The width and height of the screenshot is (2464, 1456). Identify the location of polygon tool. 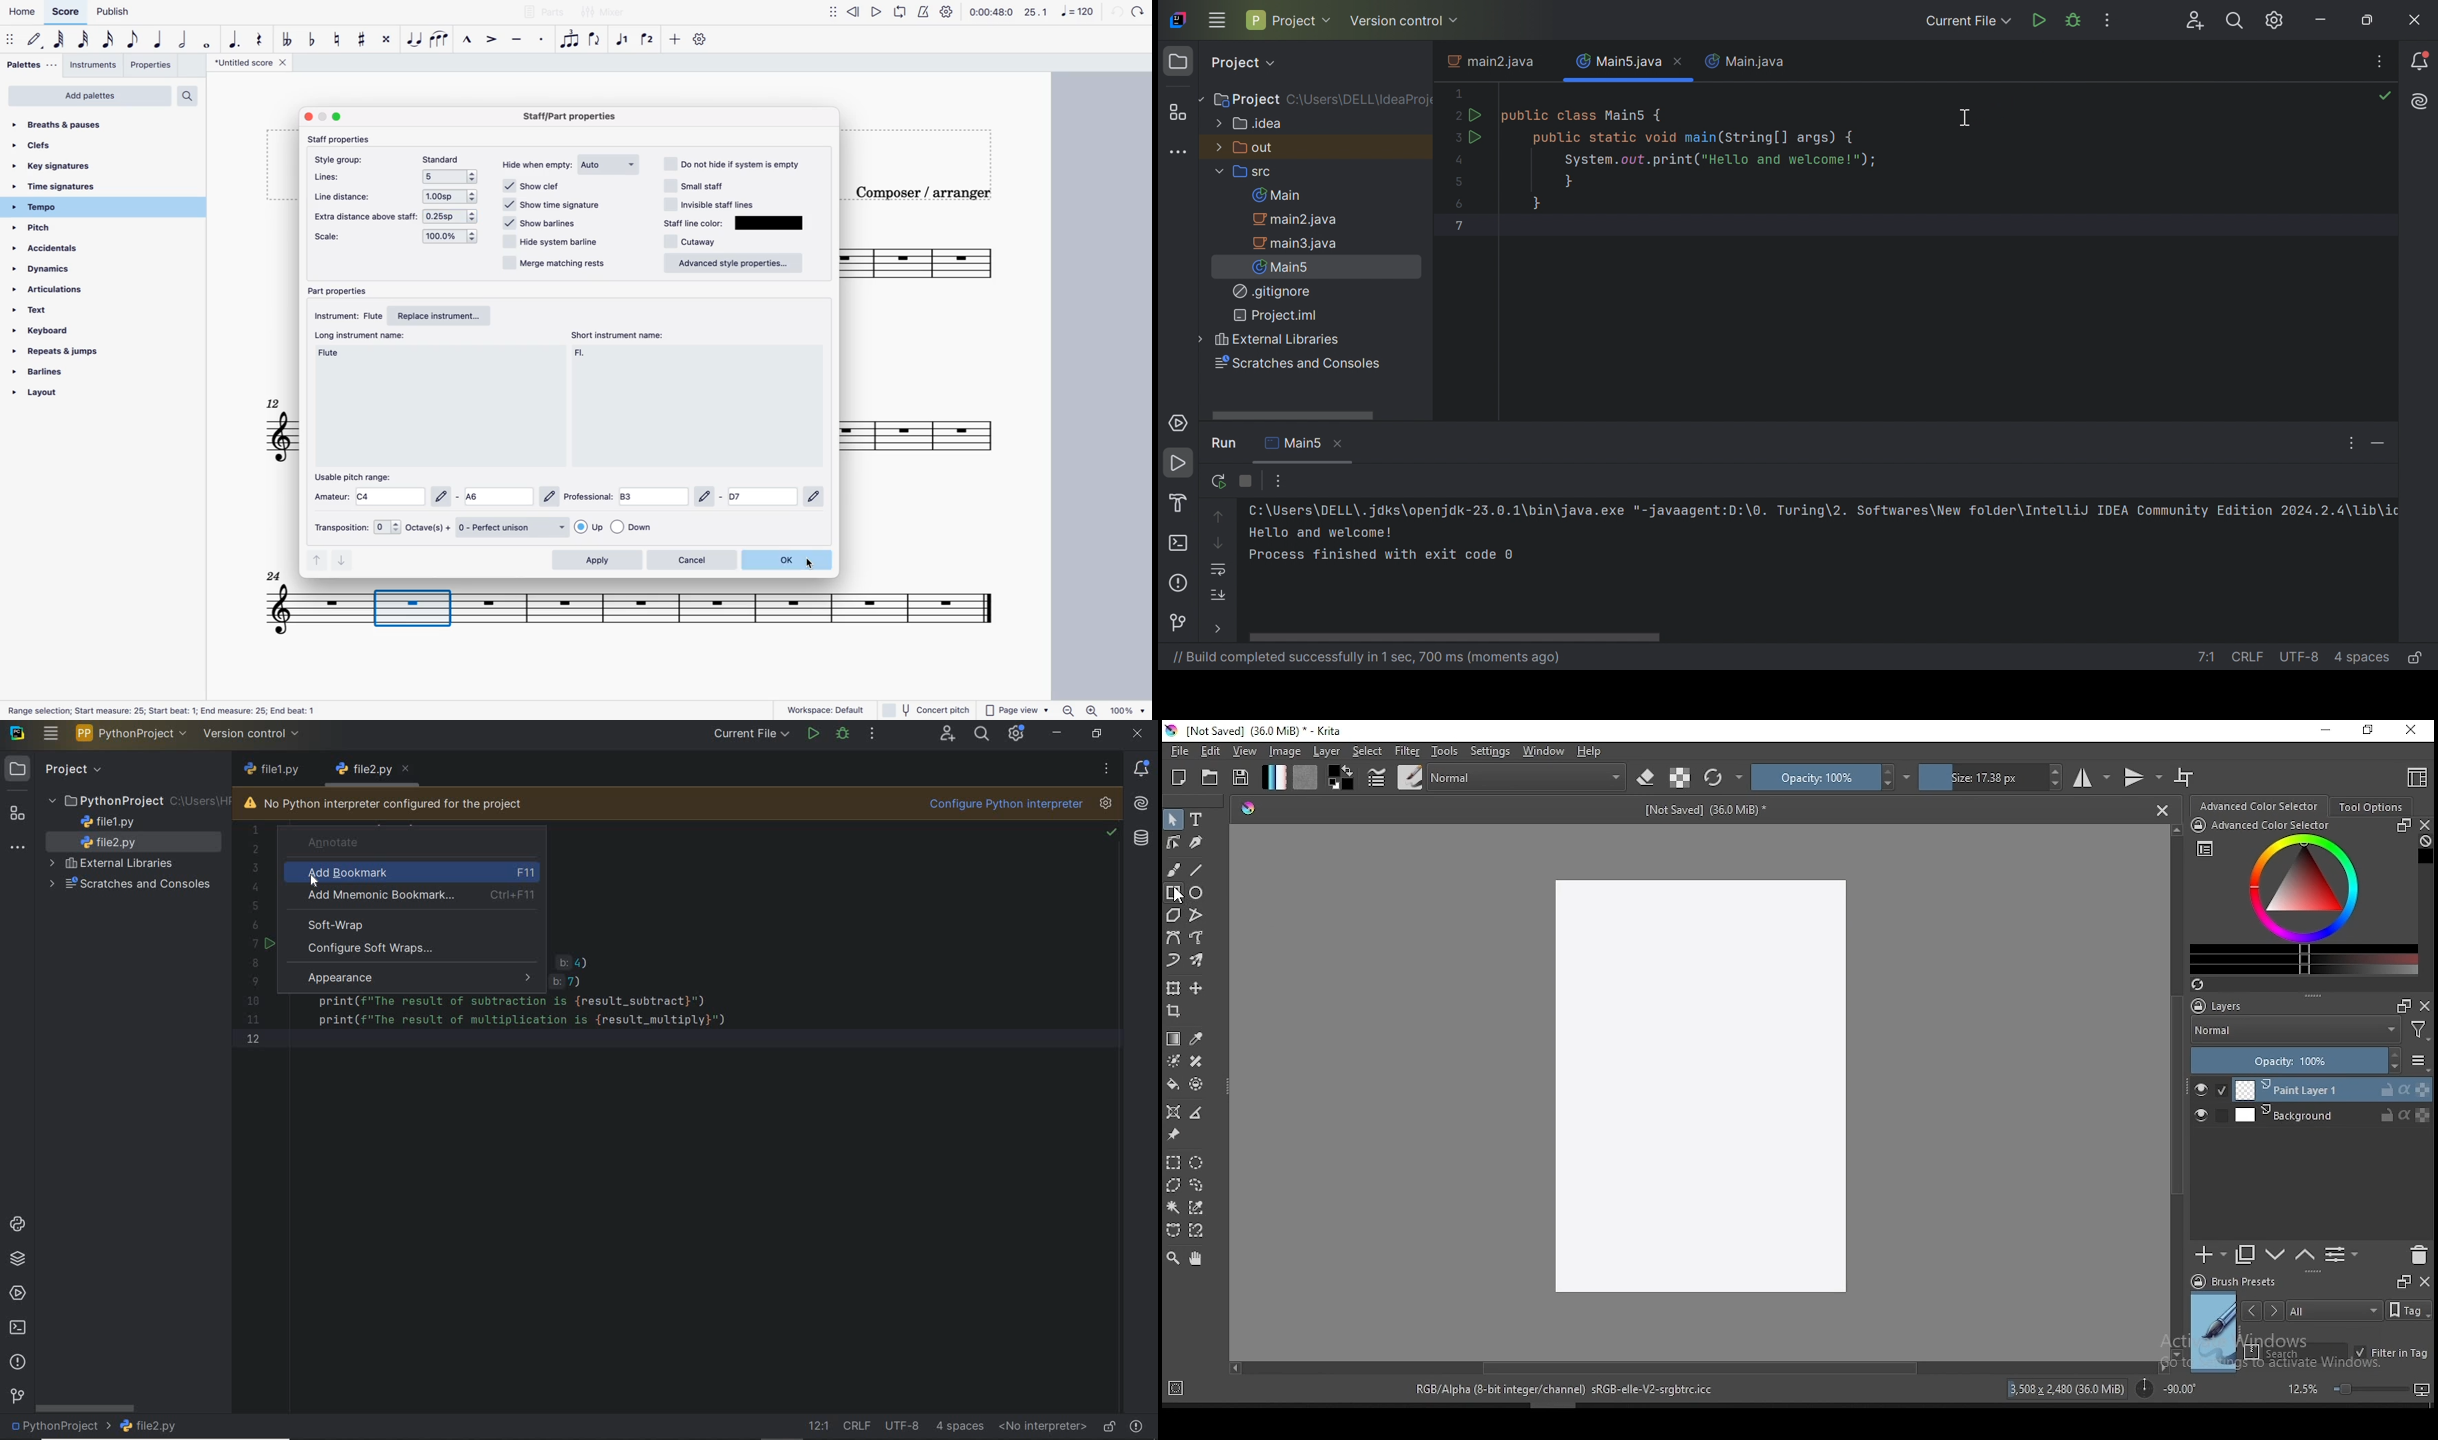
(1172, 915).